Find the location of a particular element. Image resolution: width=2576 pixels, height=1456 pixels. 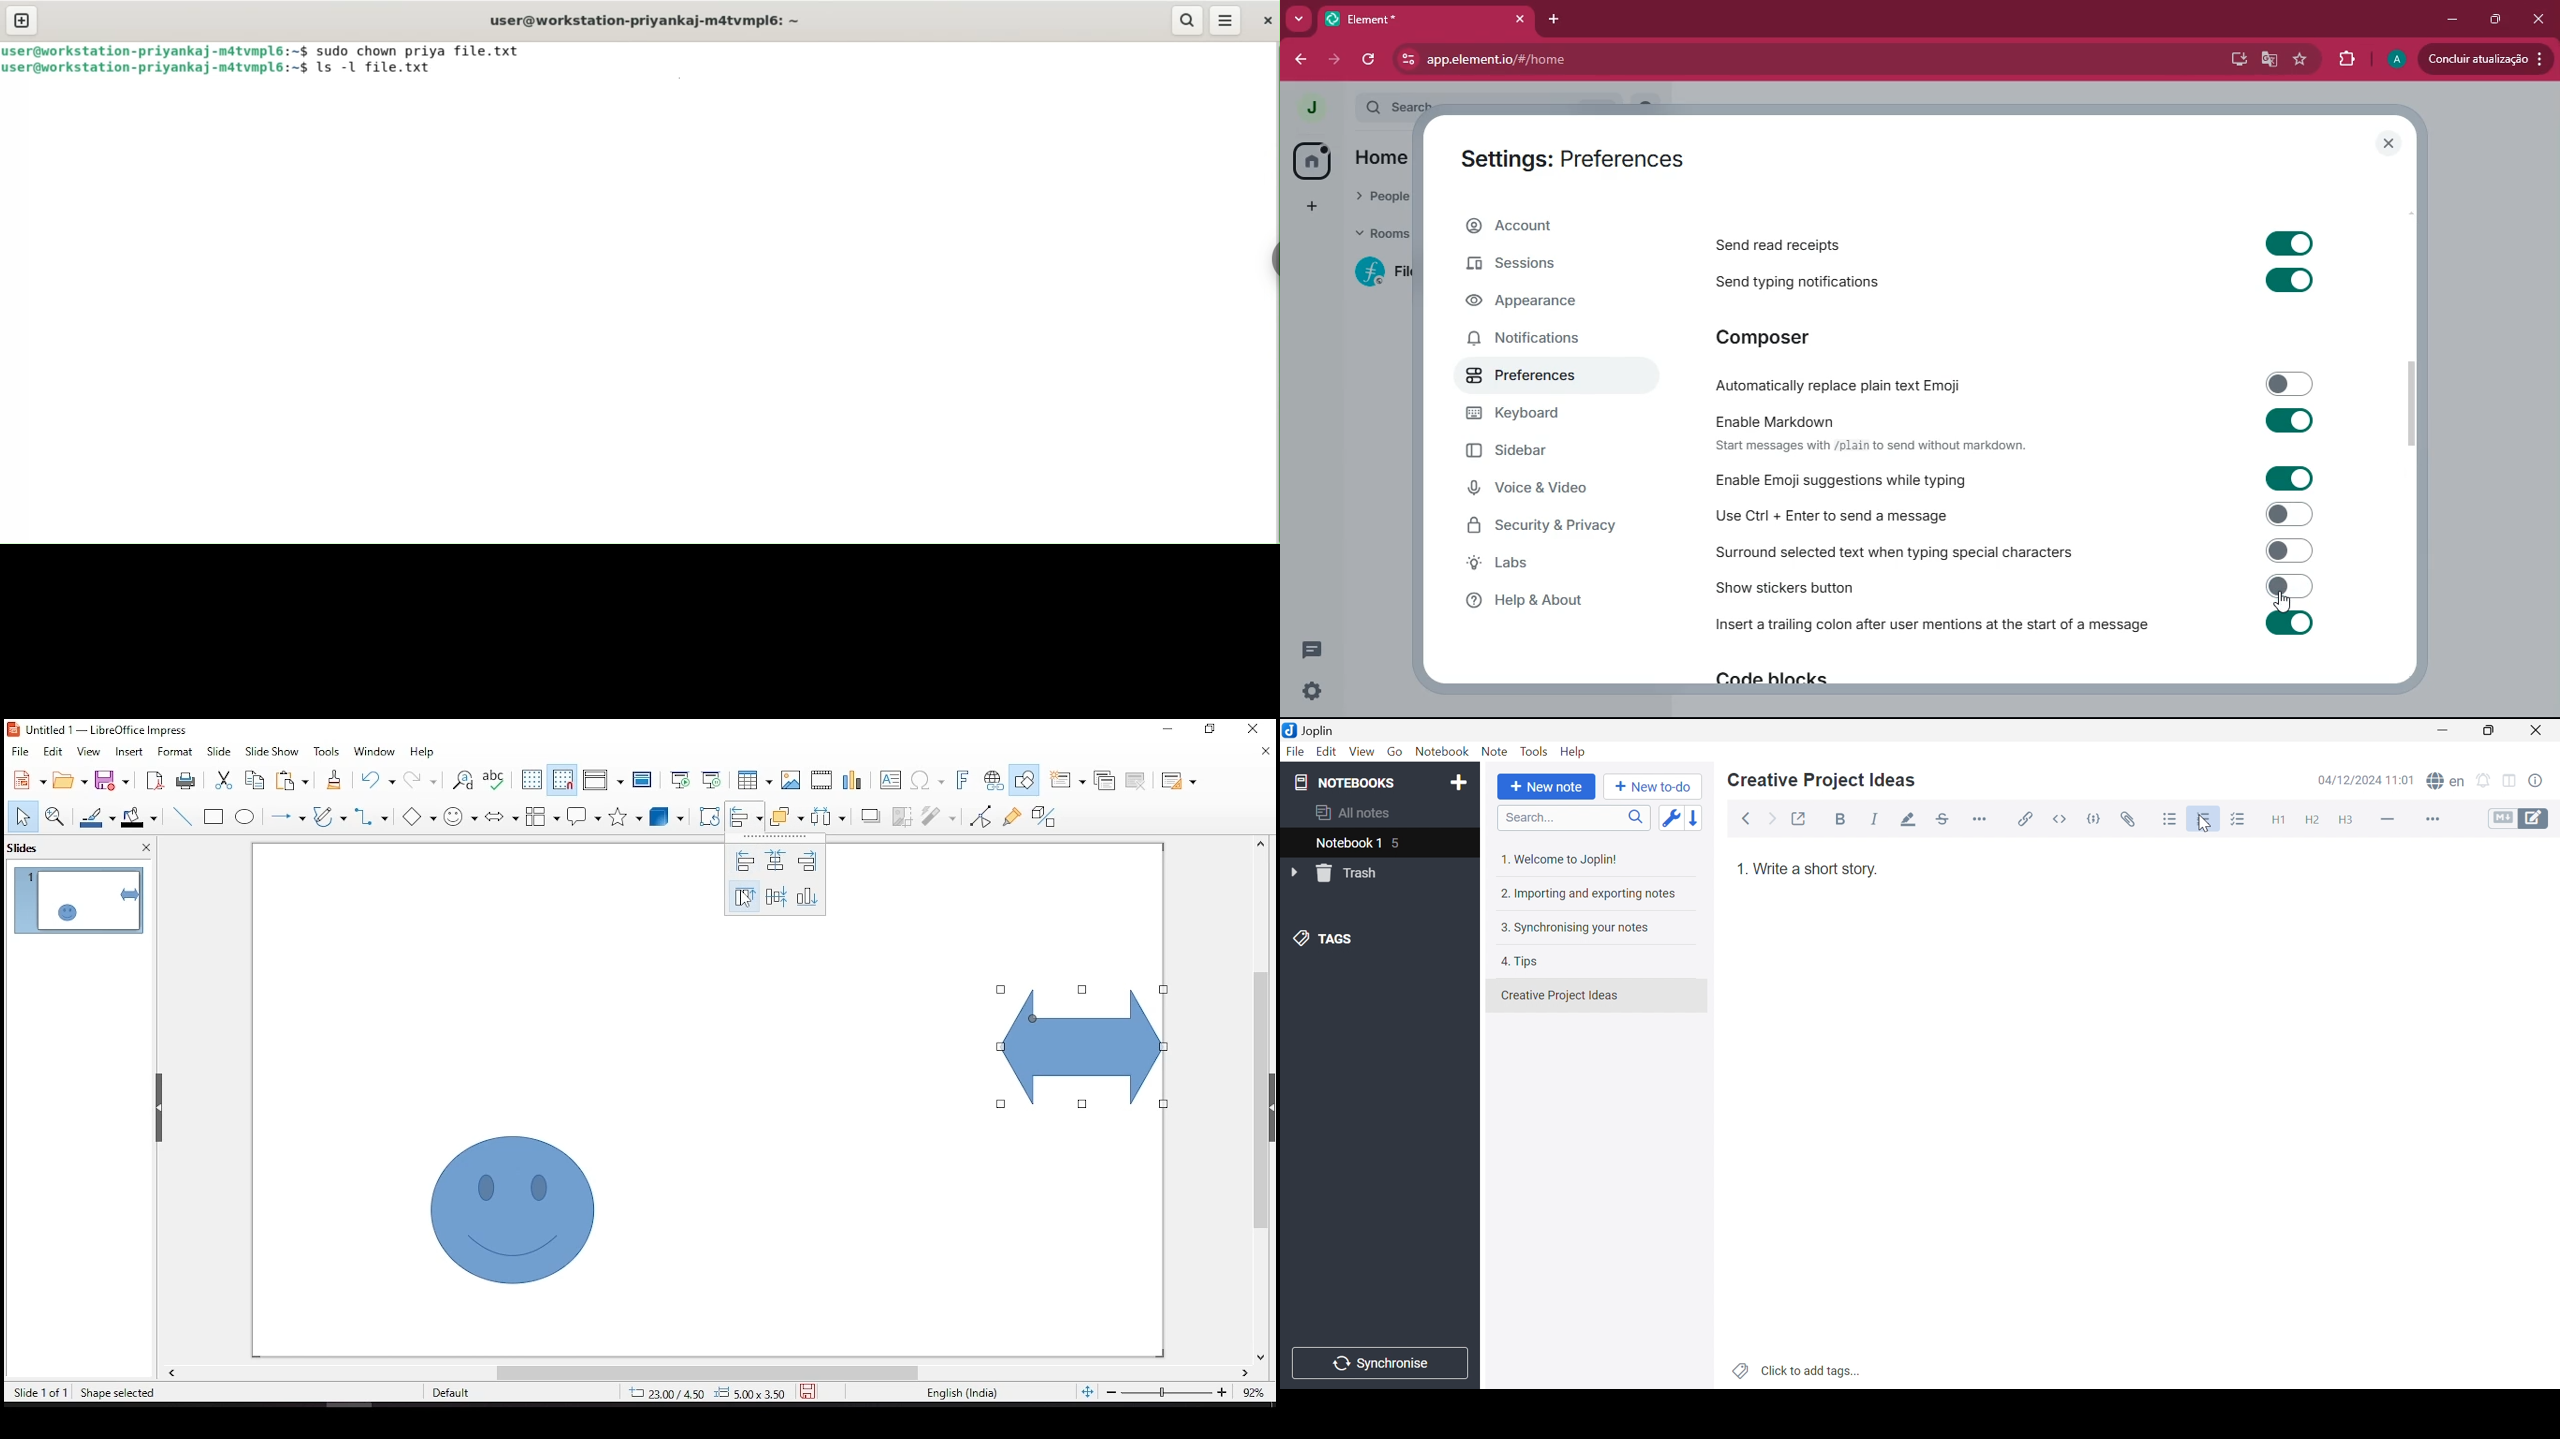

Trash is located at coordinates (1351, 874).